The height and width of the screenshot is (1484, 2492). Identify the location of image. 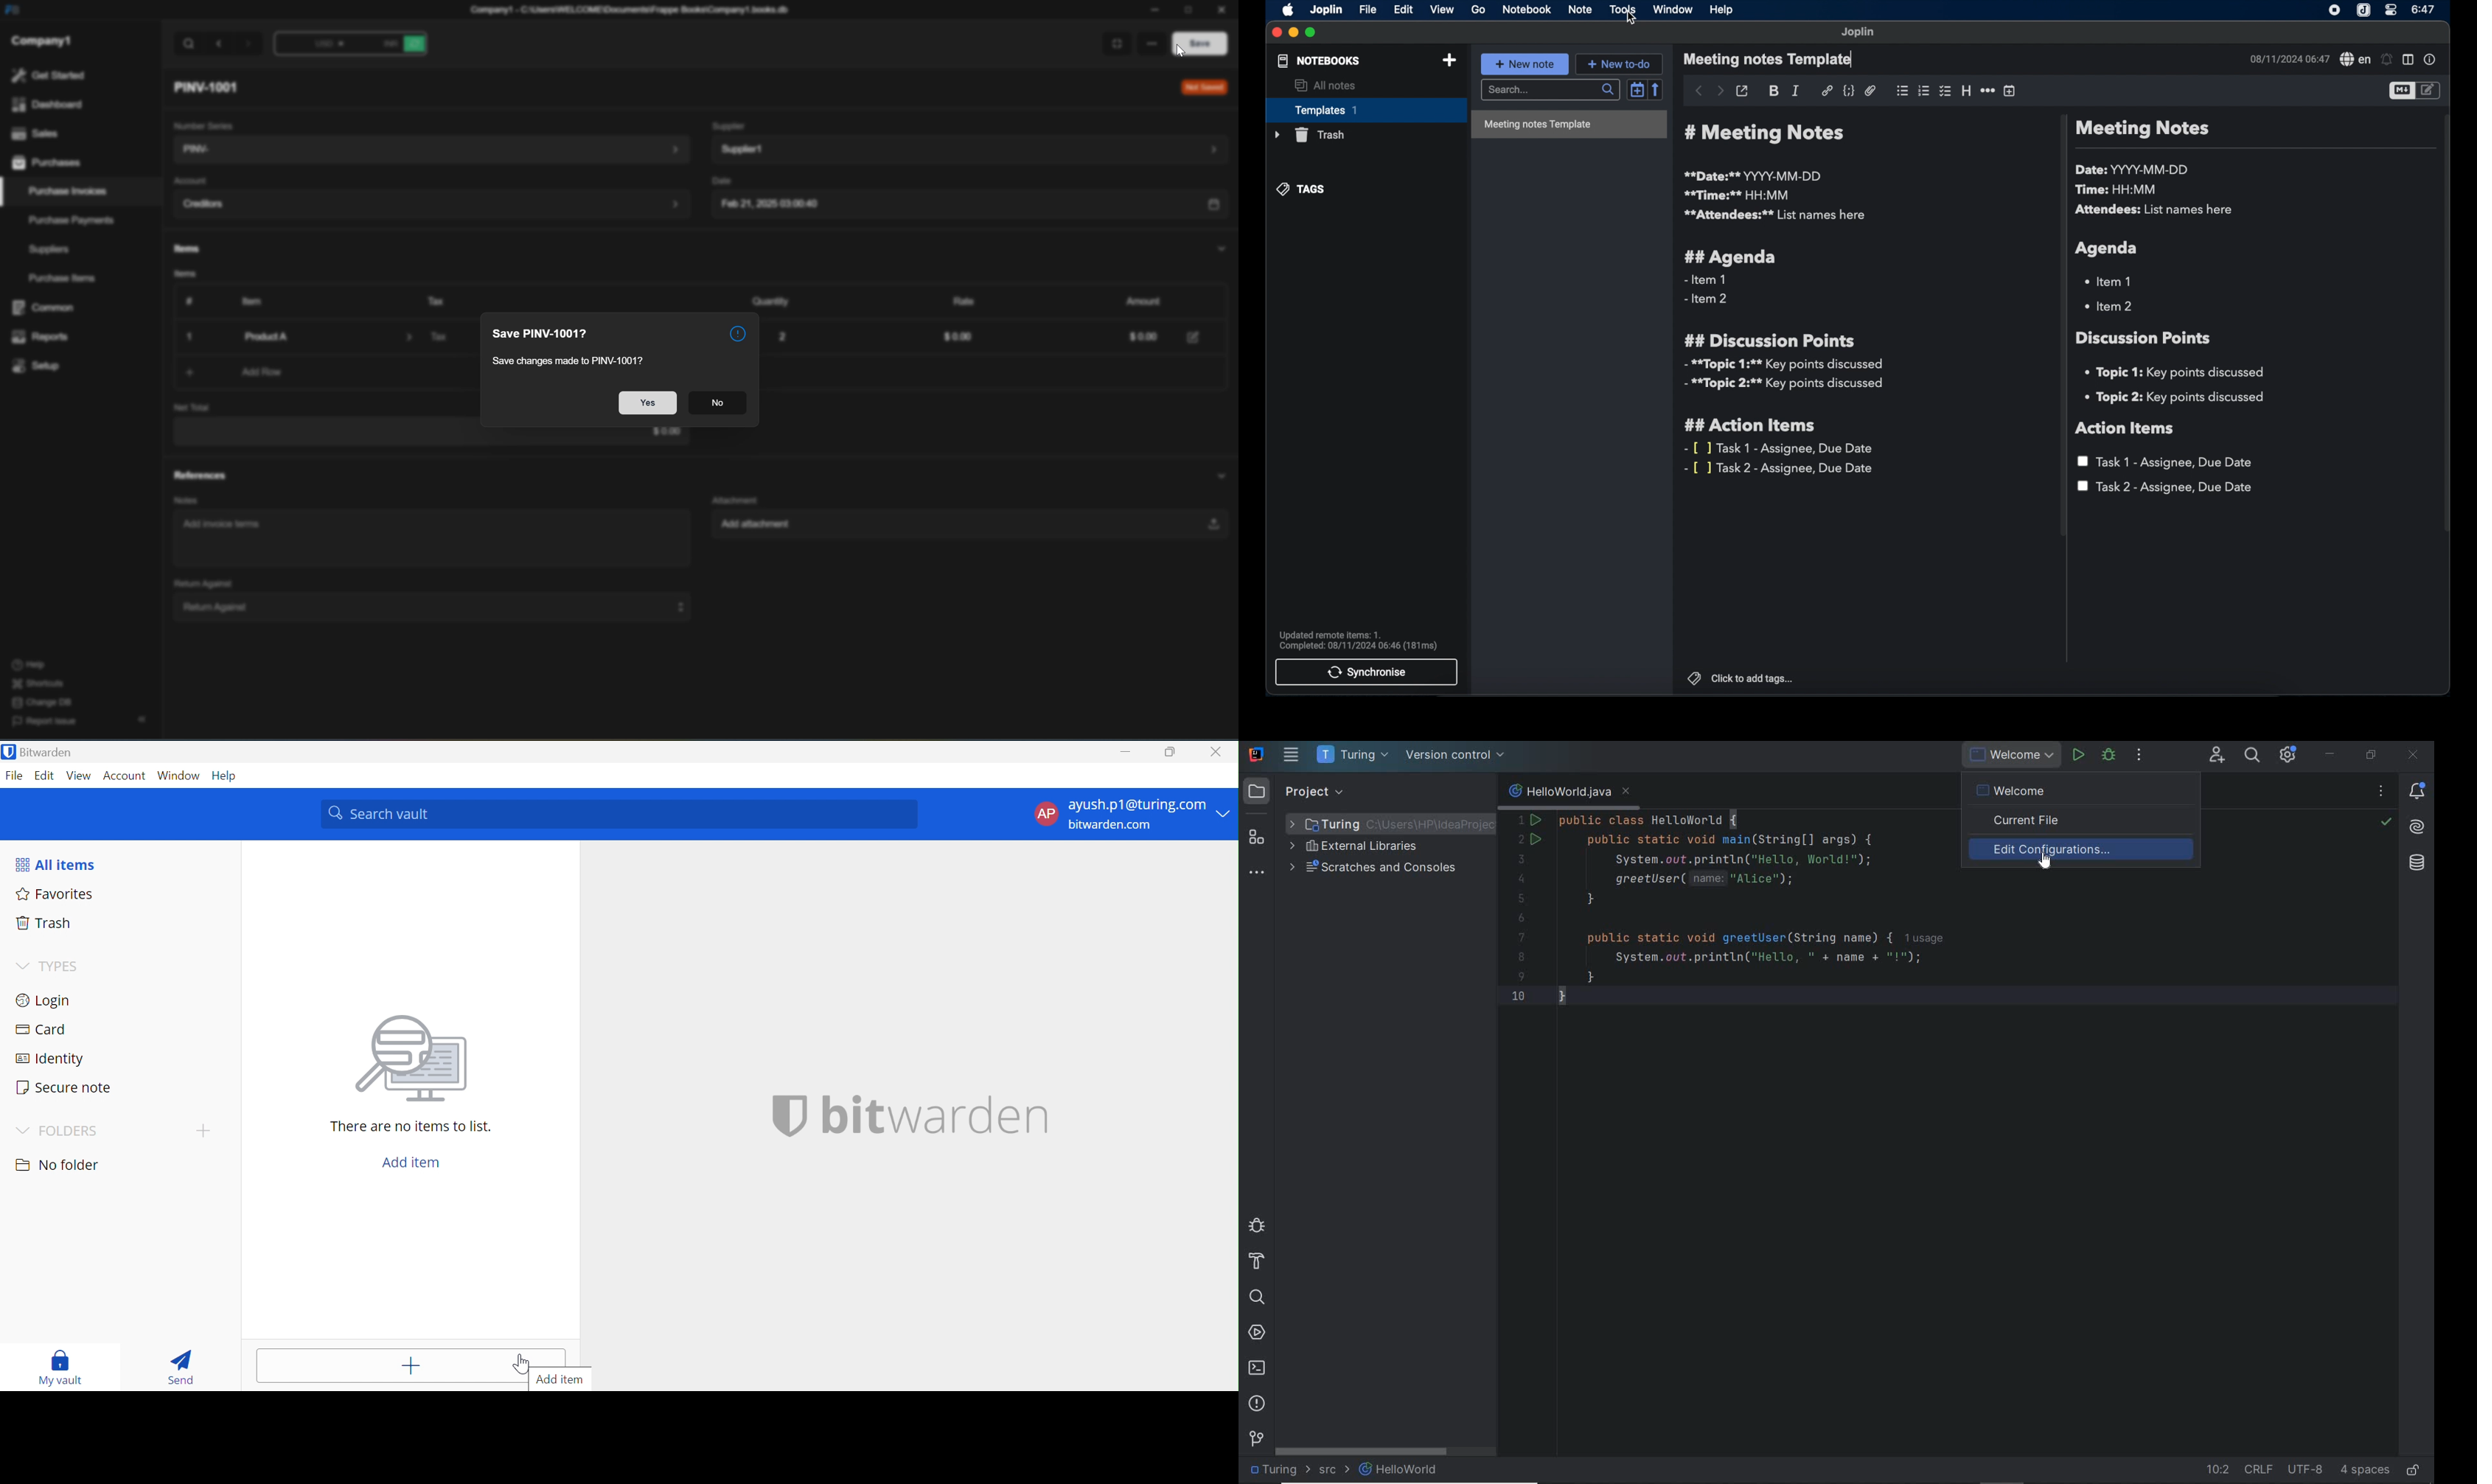
(417, 1059).